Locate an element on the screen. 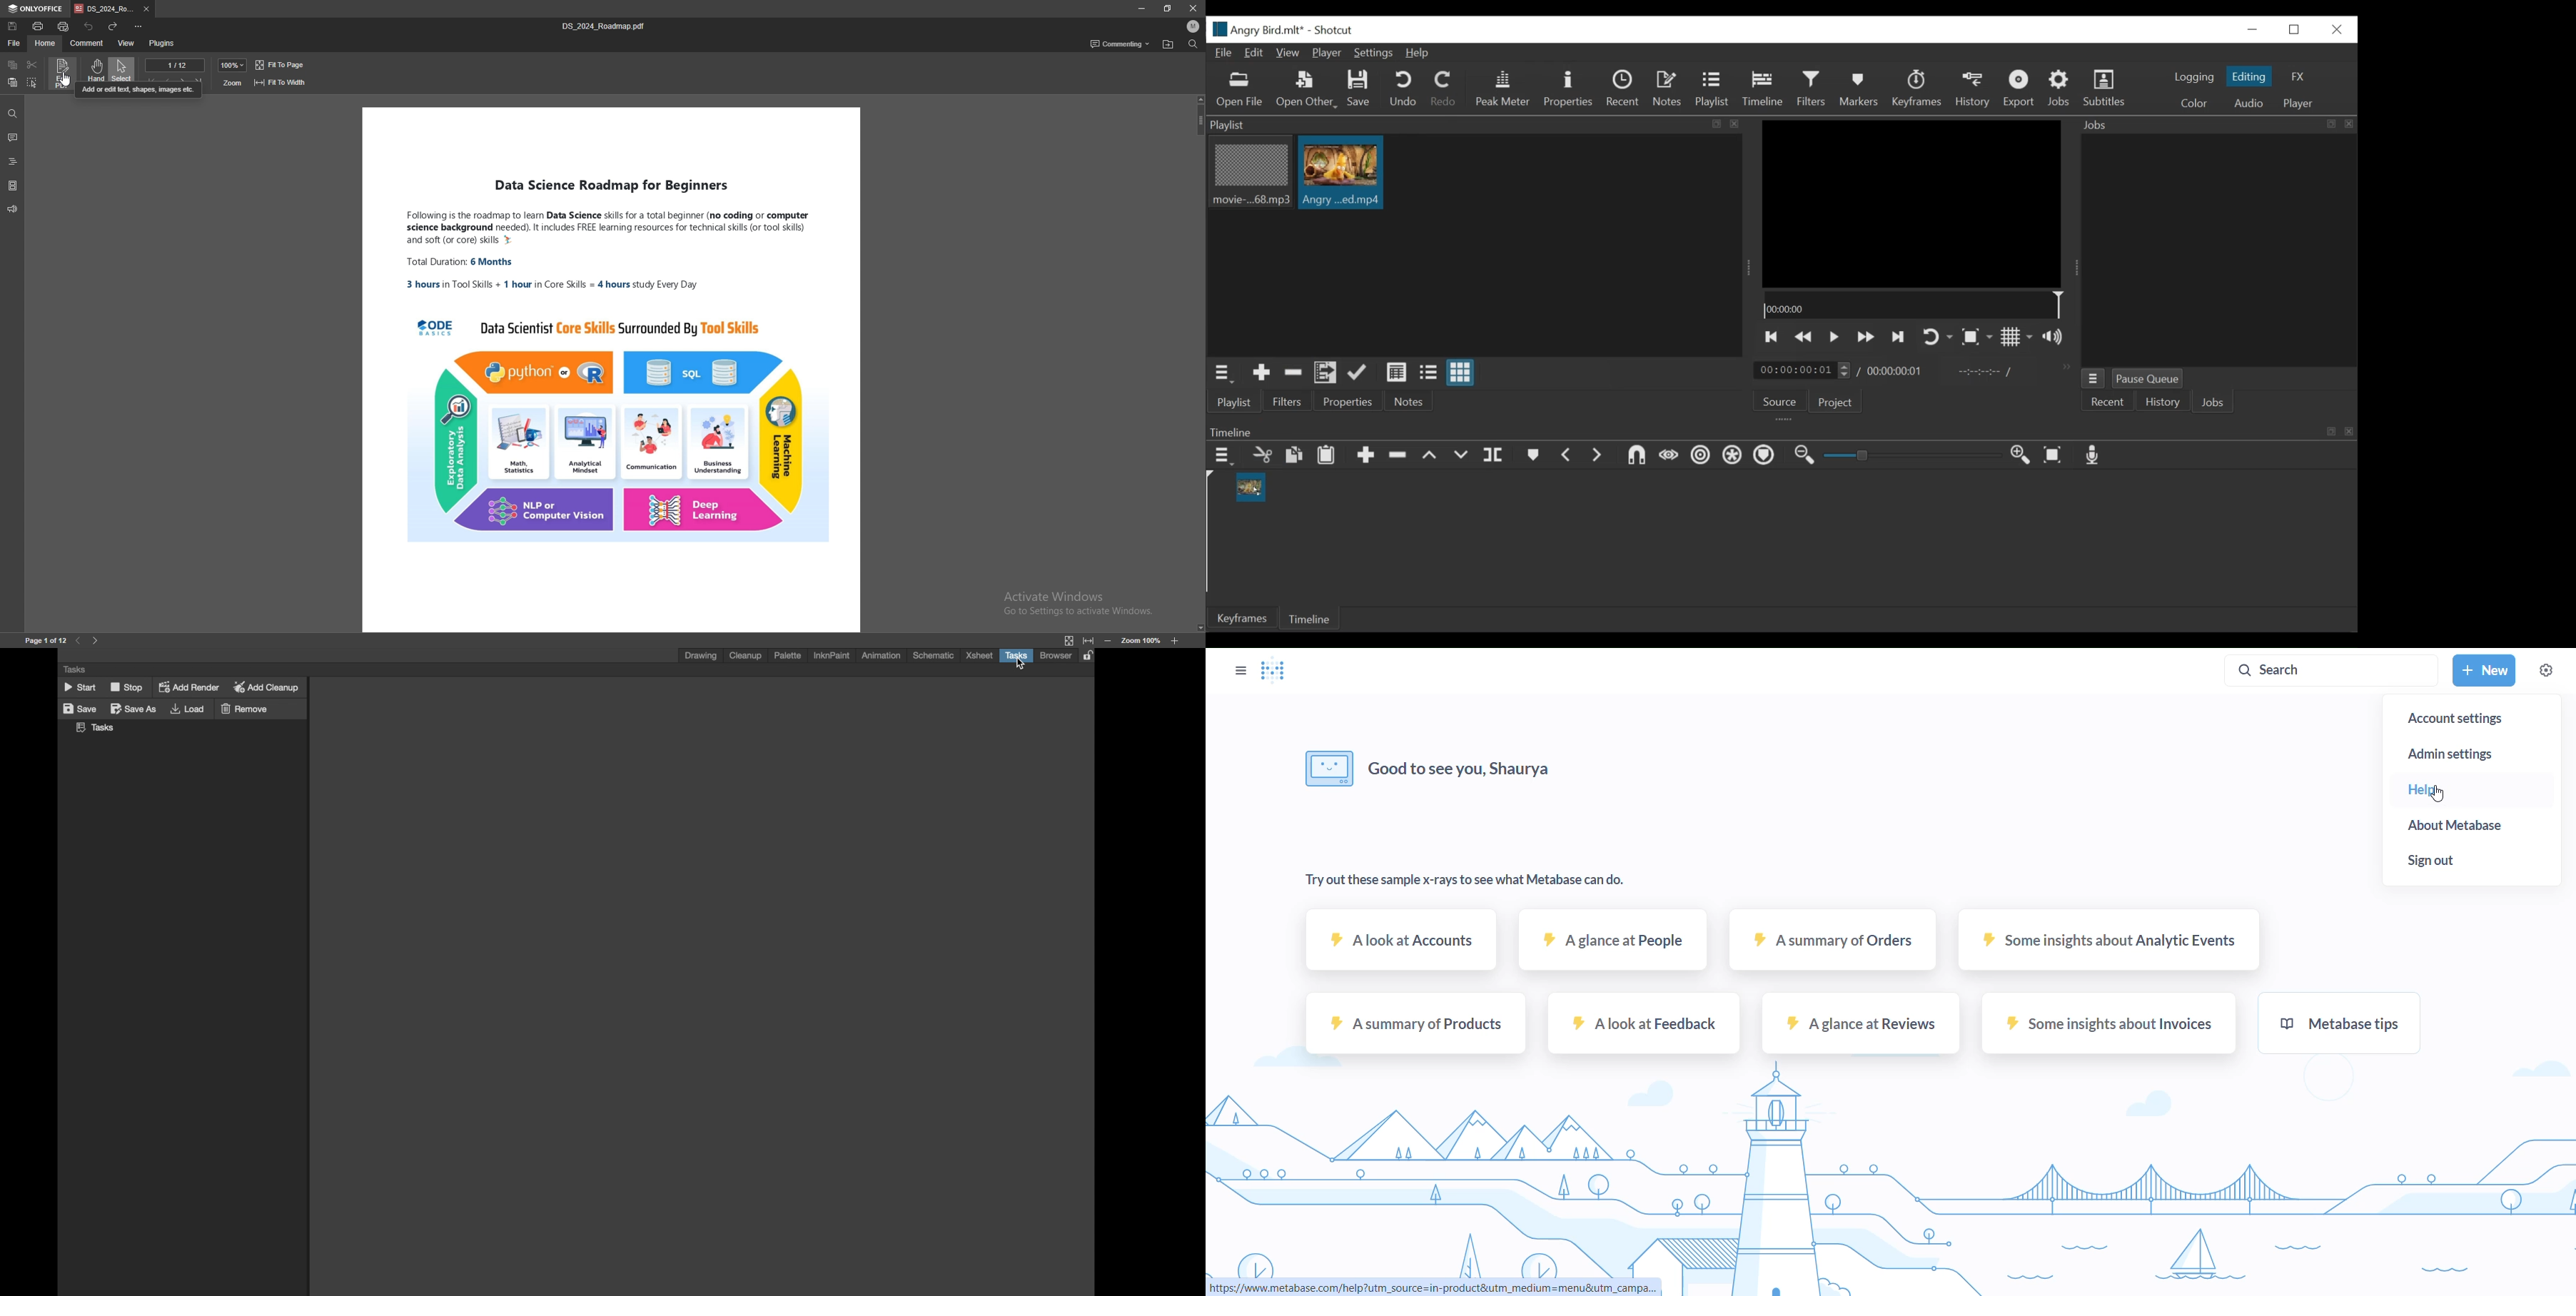 The width and height of the screenshot is (2576, 1316). Redo is located at coordinates (1444, 91).